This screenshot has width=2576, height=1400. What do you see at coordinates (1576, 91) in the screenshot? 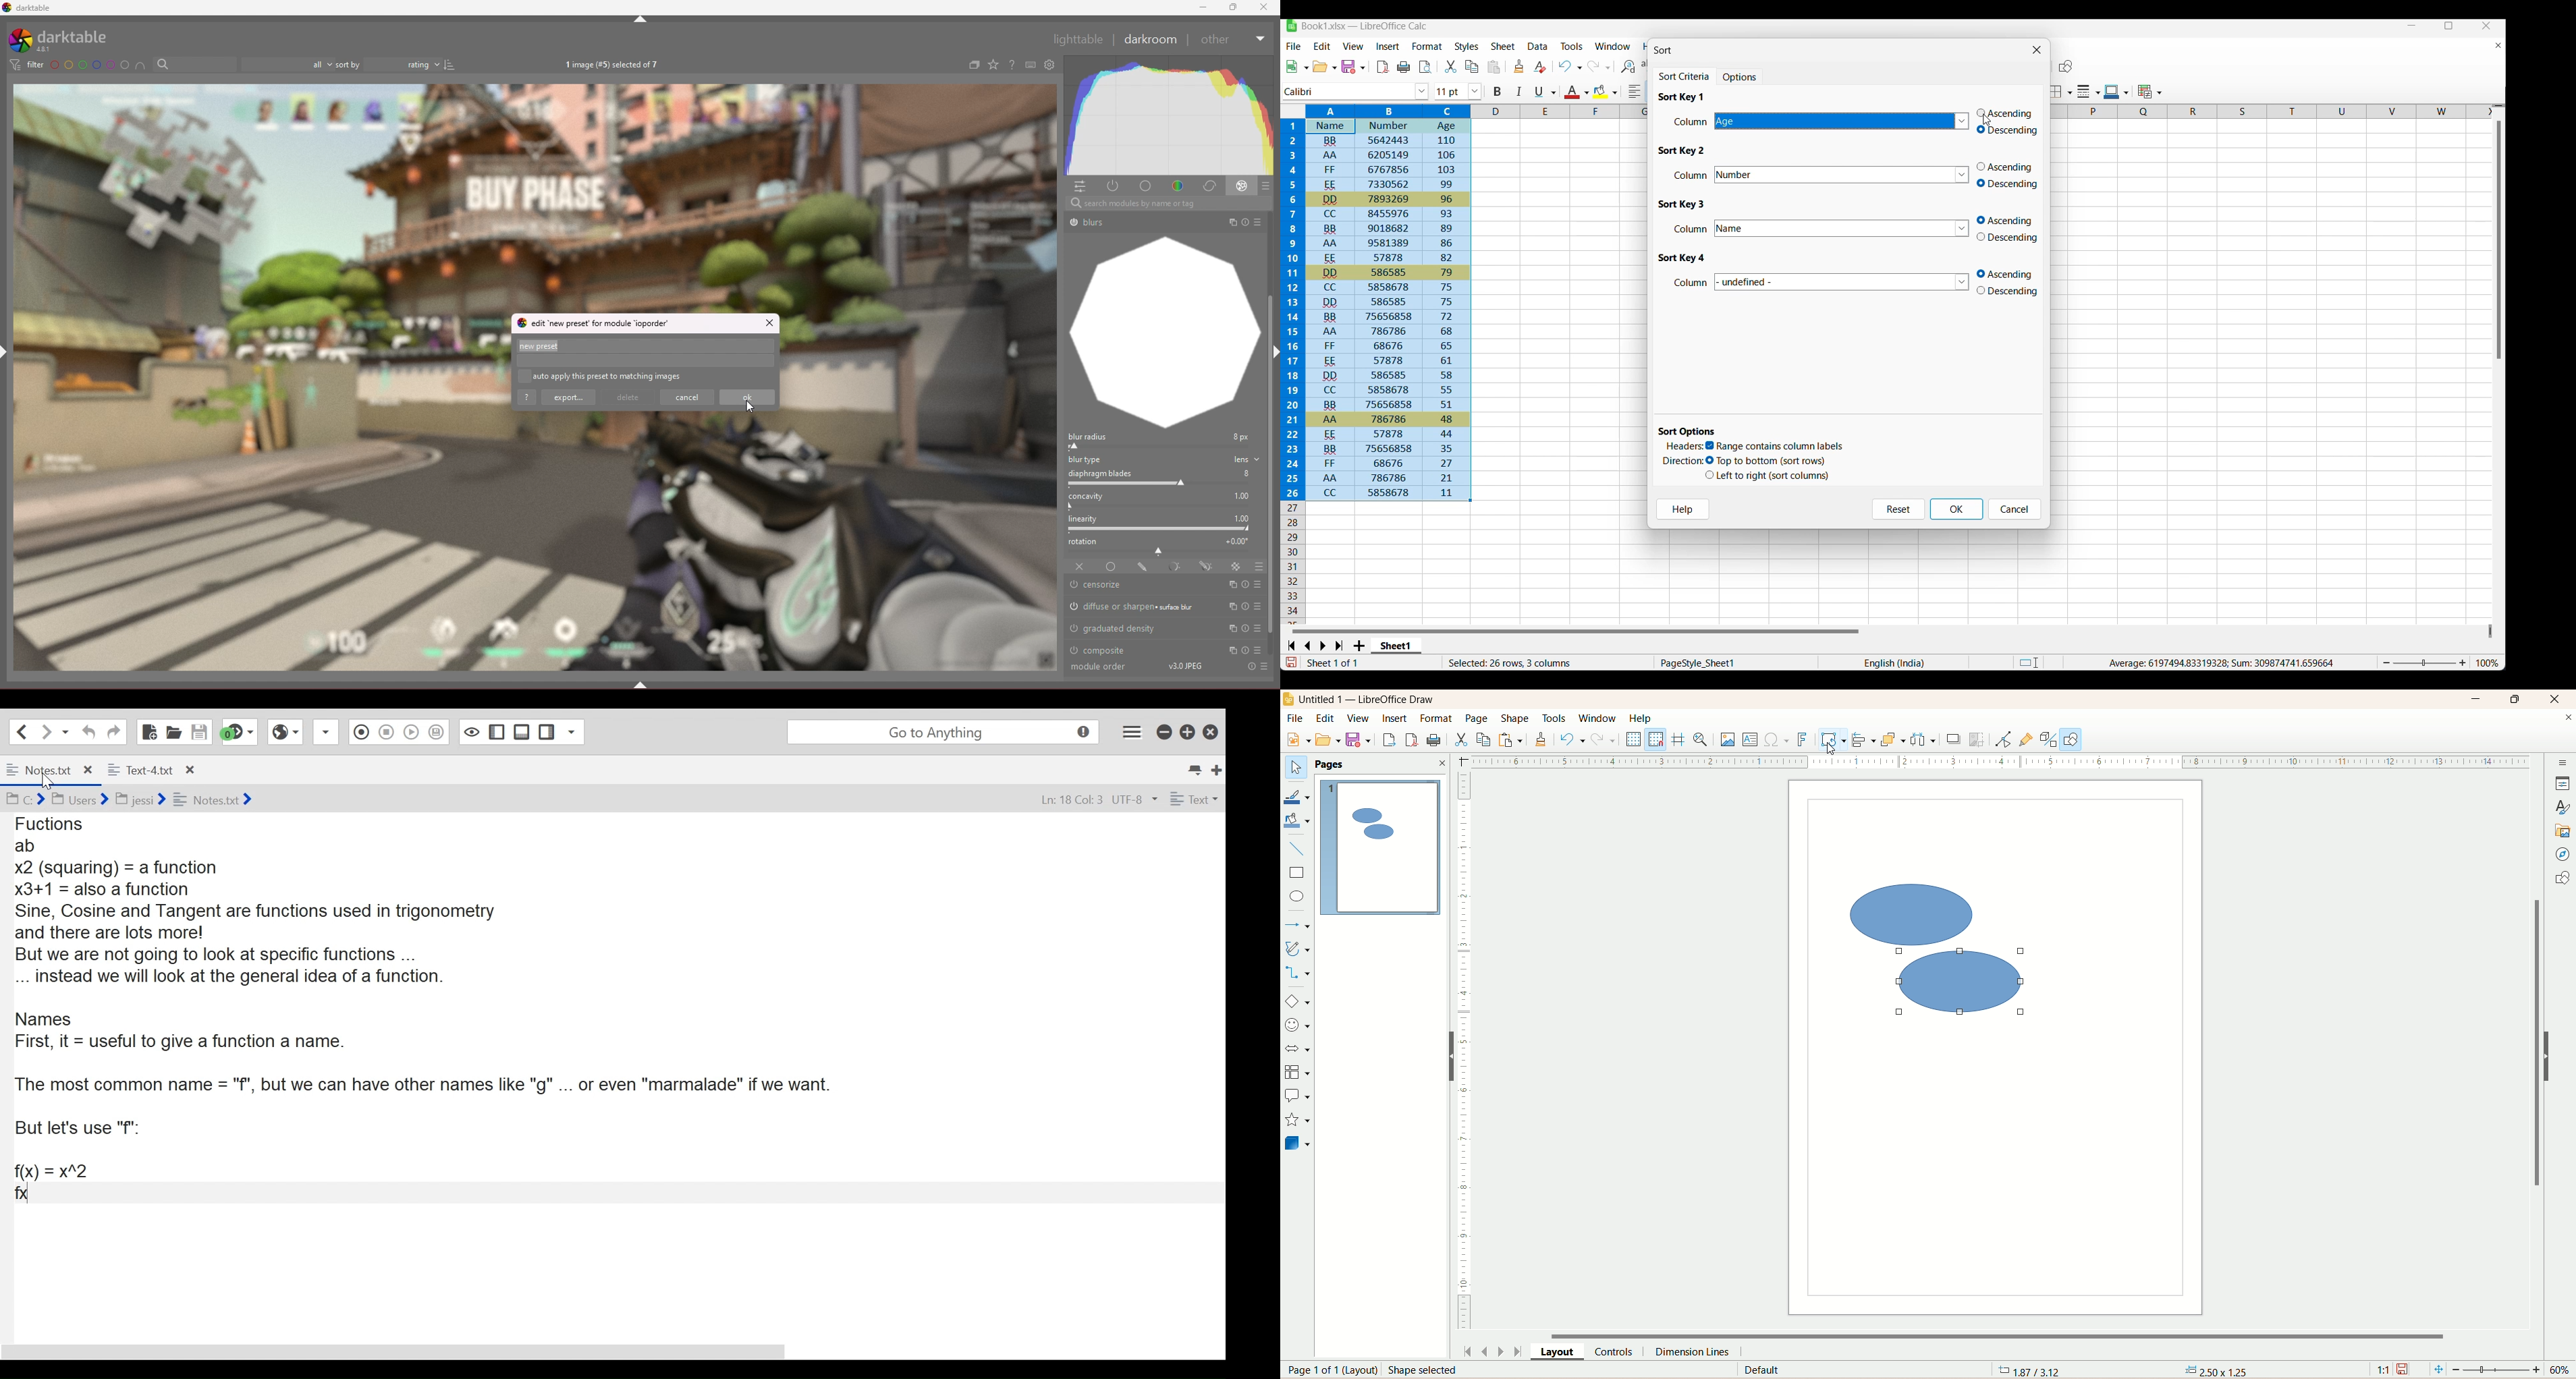
I see `Current text color and other color options` at bounding box center [1576, 91].